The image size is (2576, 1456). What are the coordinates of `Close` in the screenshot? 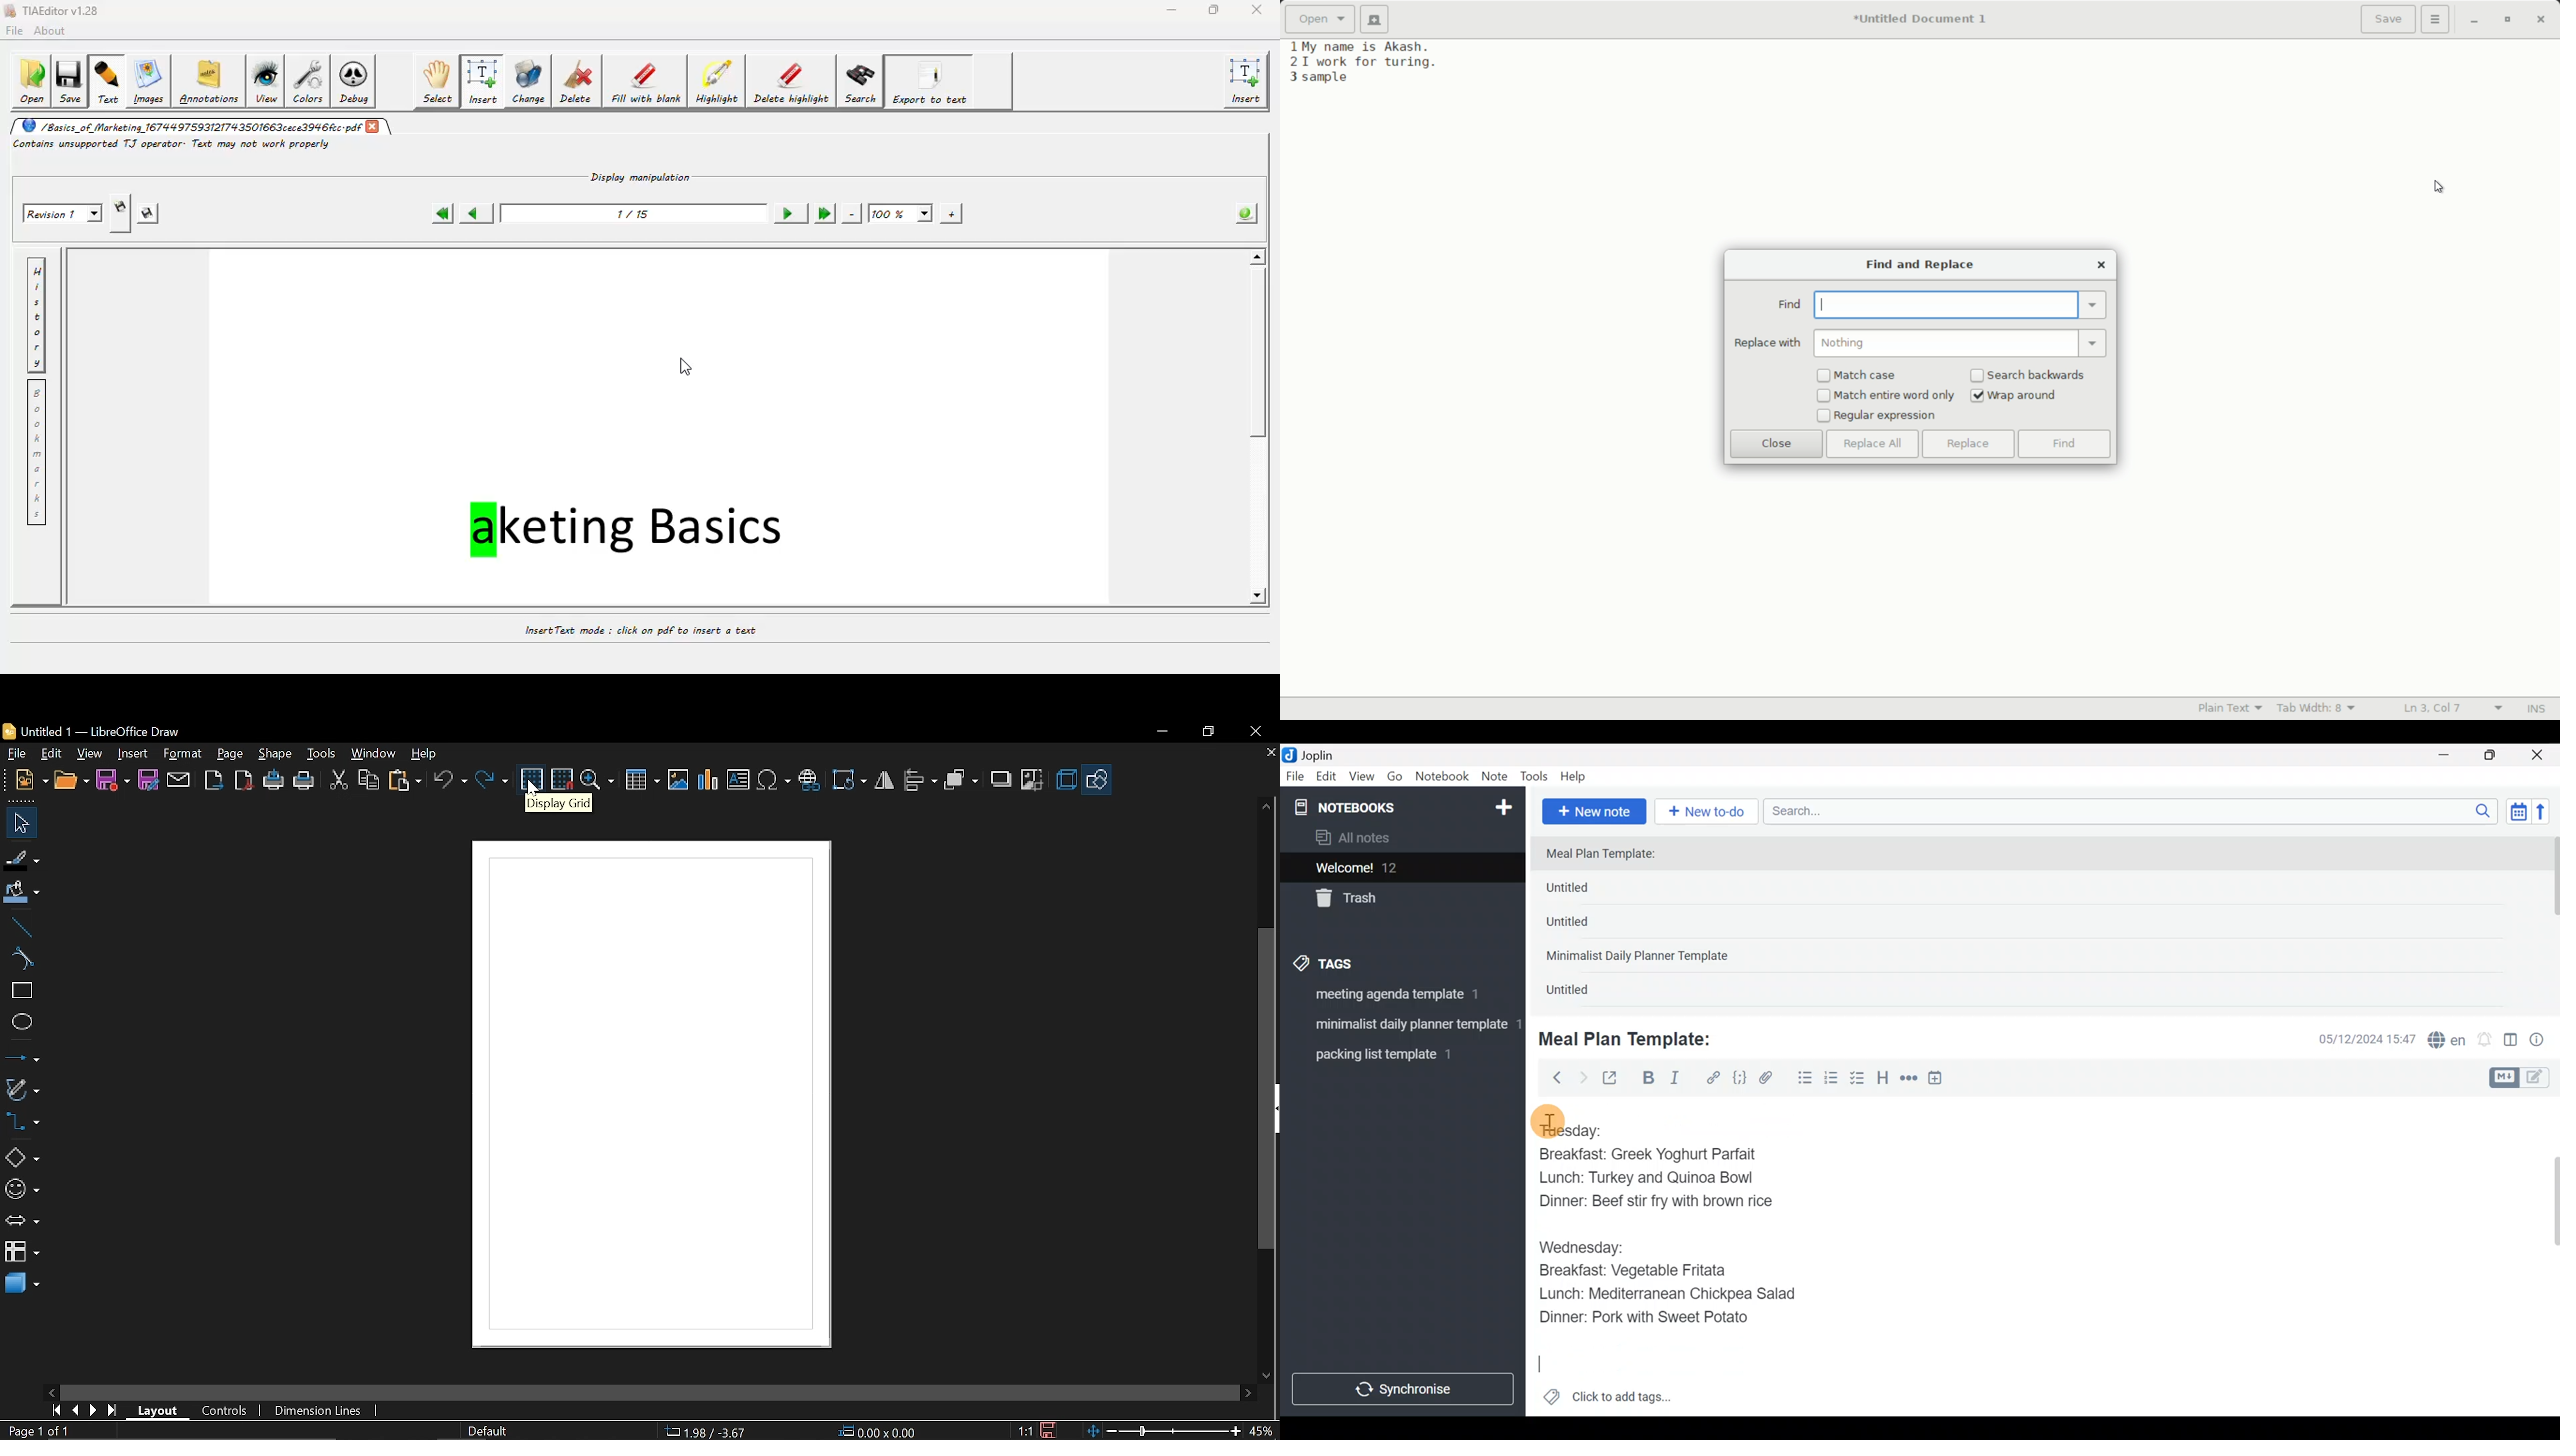 It's located at (2539, 756).